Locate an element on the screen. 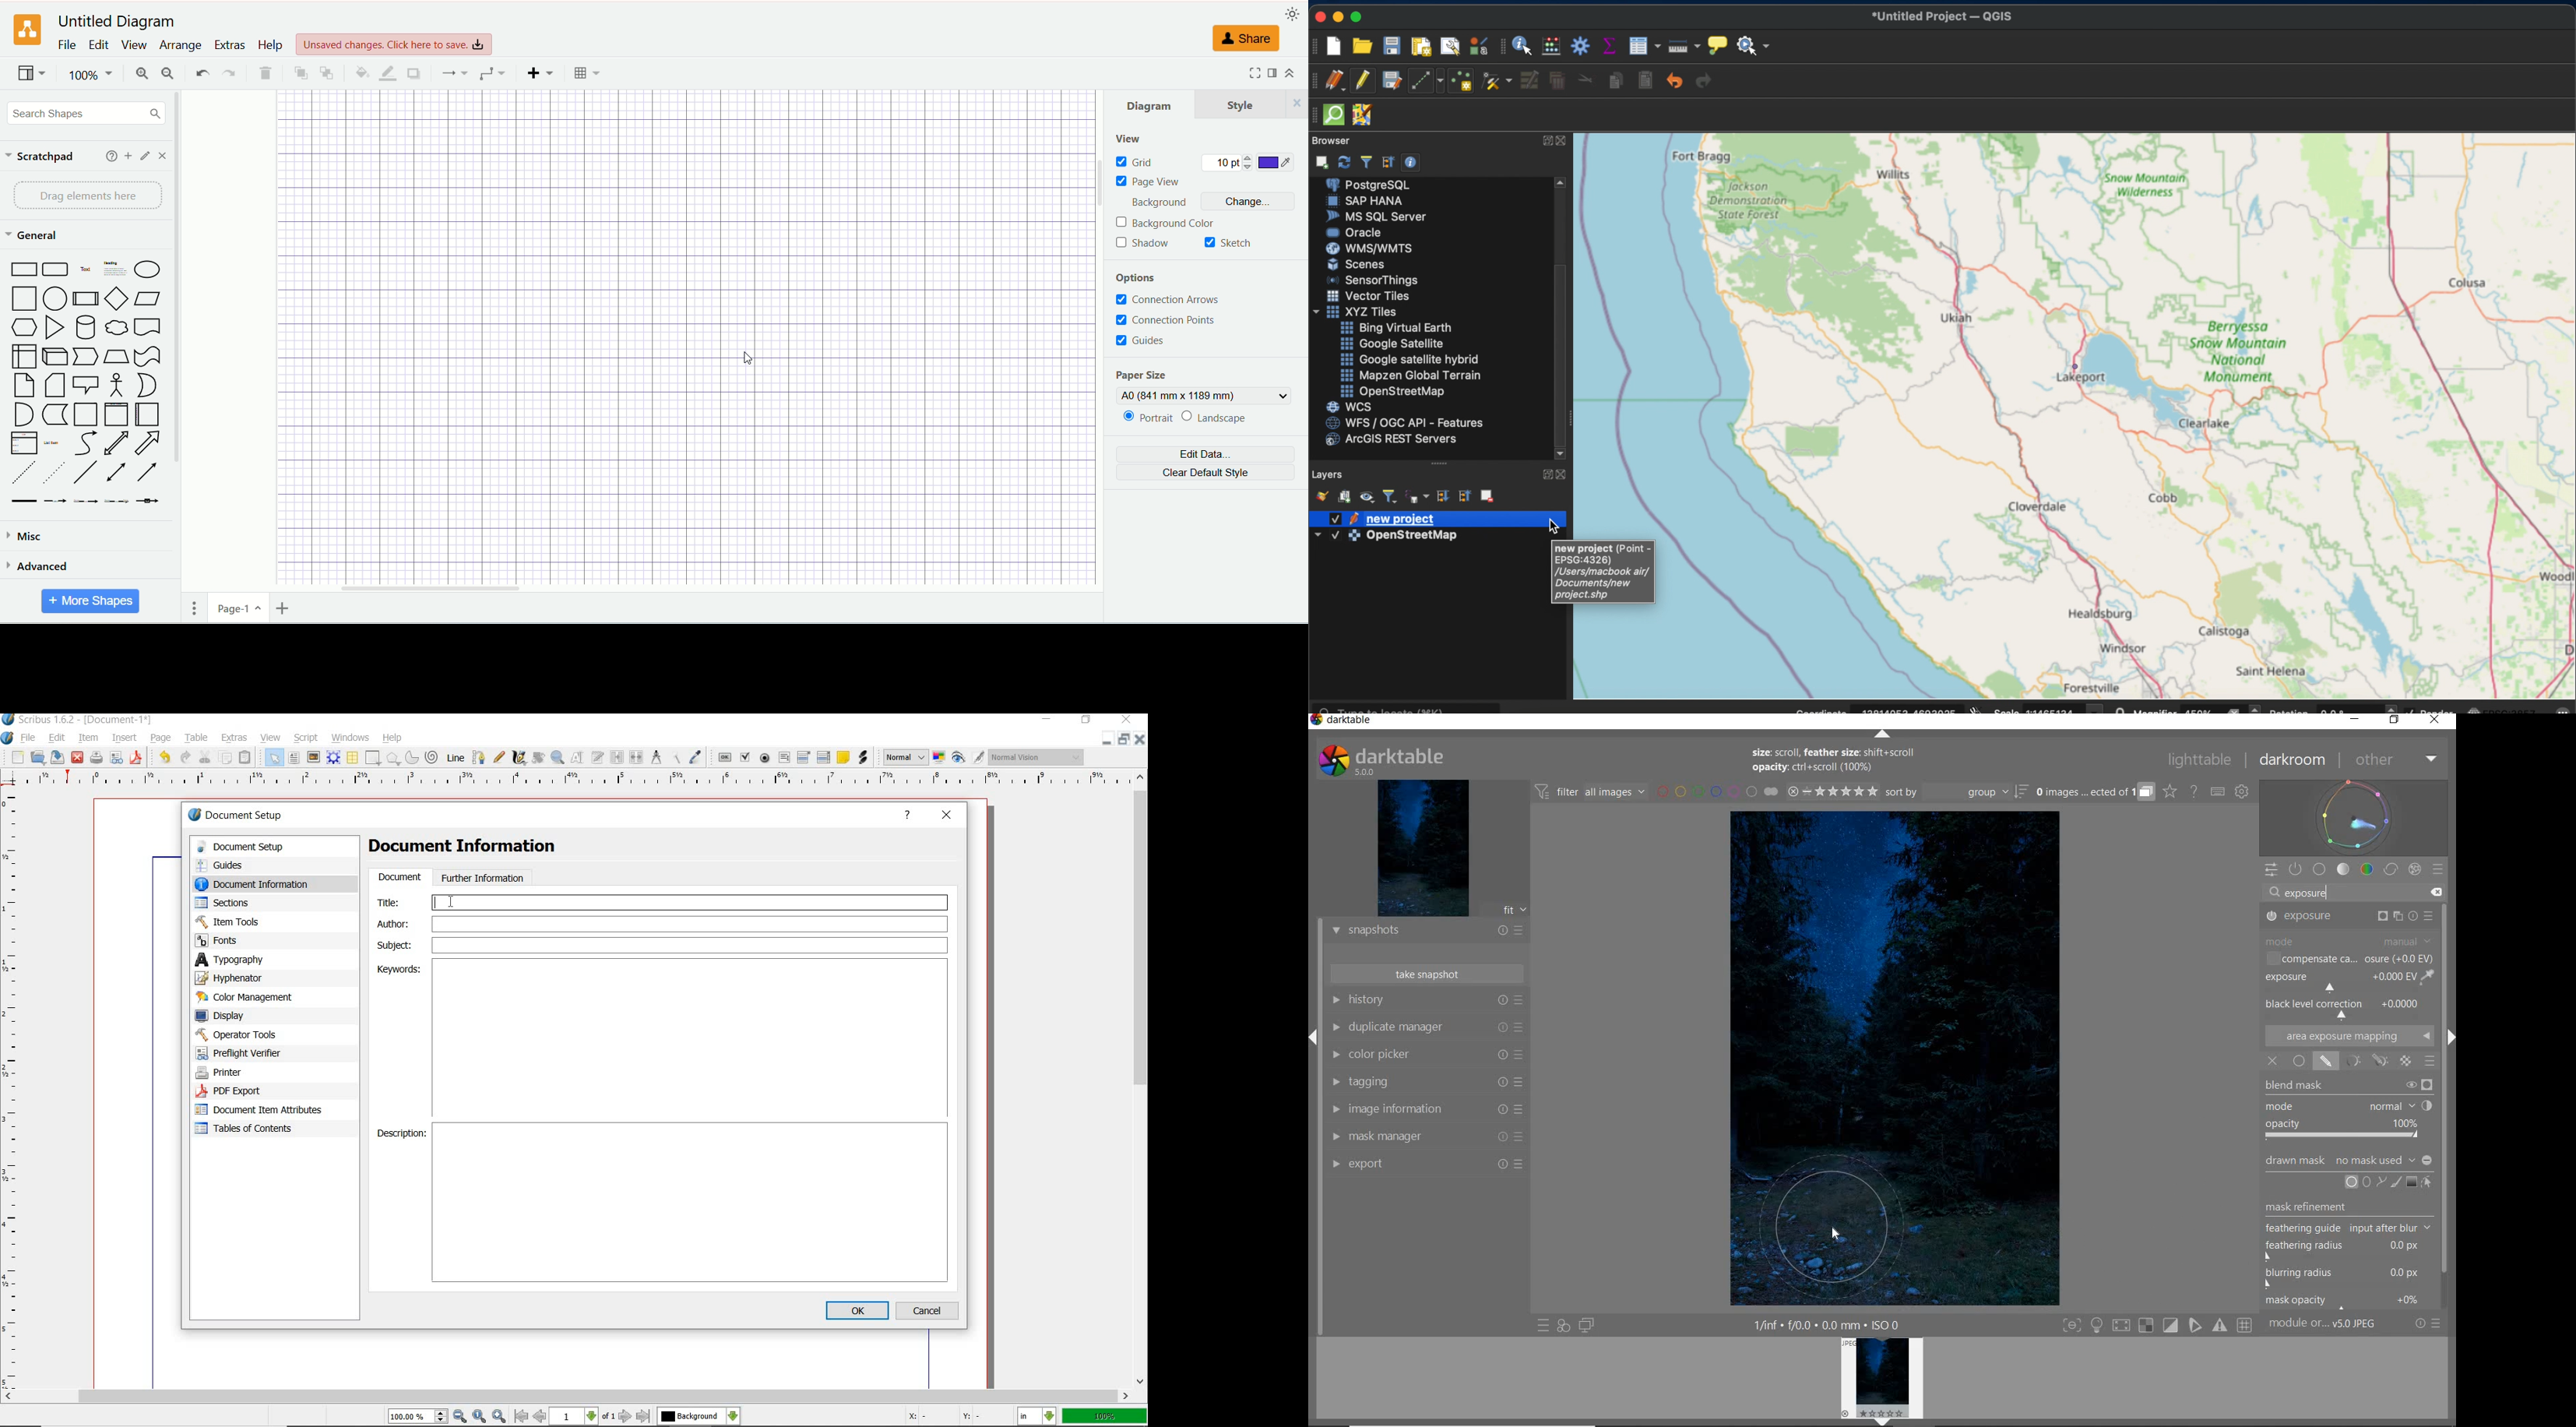  close is located at coordinates (78, 759).